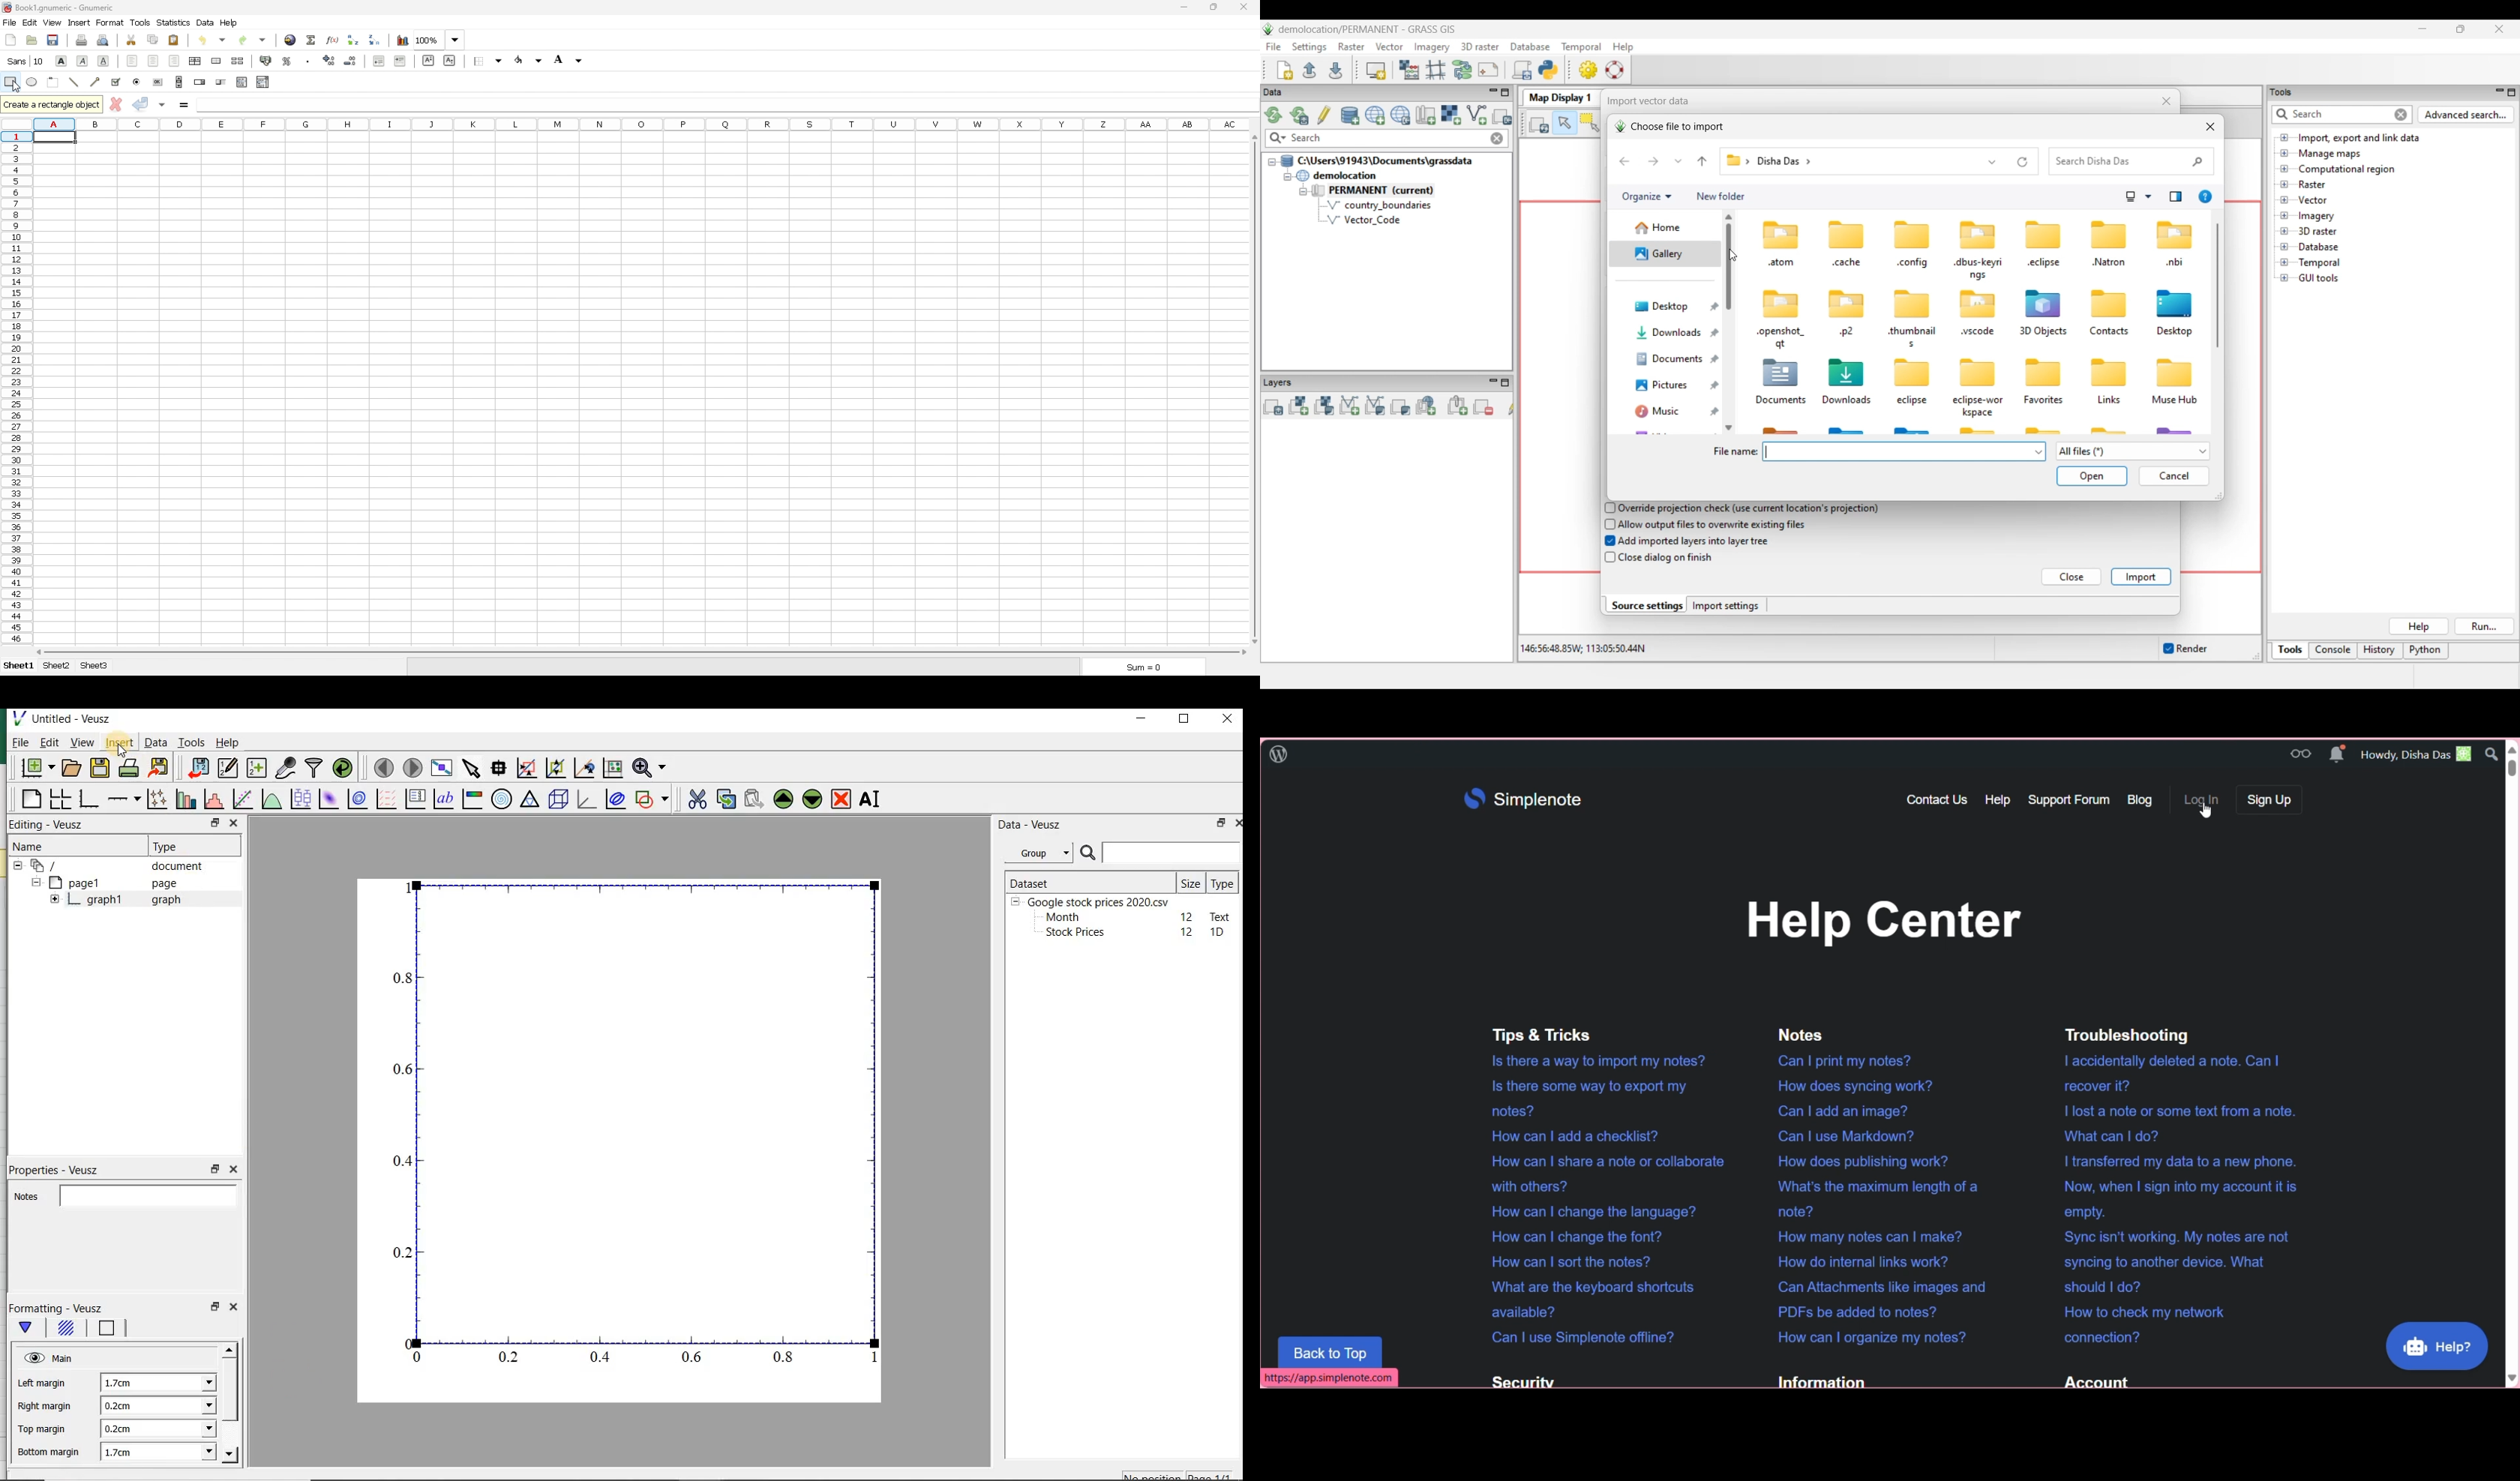 The height and width of the screenshot is (1484, 2520). What do you see at coordinates (229, 744) in the screenshot?
I see `Help` at bounding box center [229, 744].